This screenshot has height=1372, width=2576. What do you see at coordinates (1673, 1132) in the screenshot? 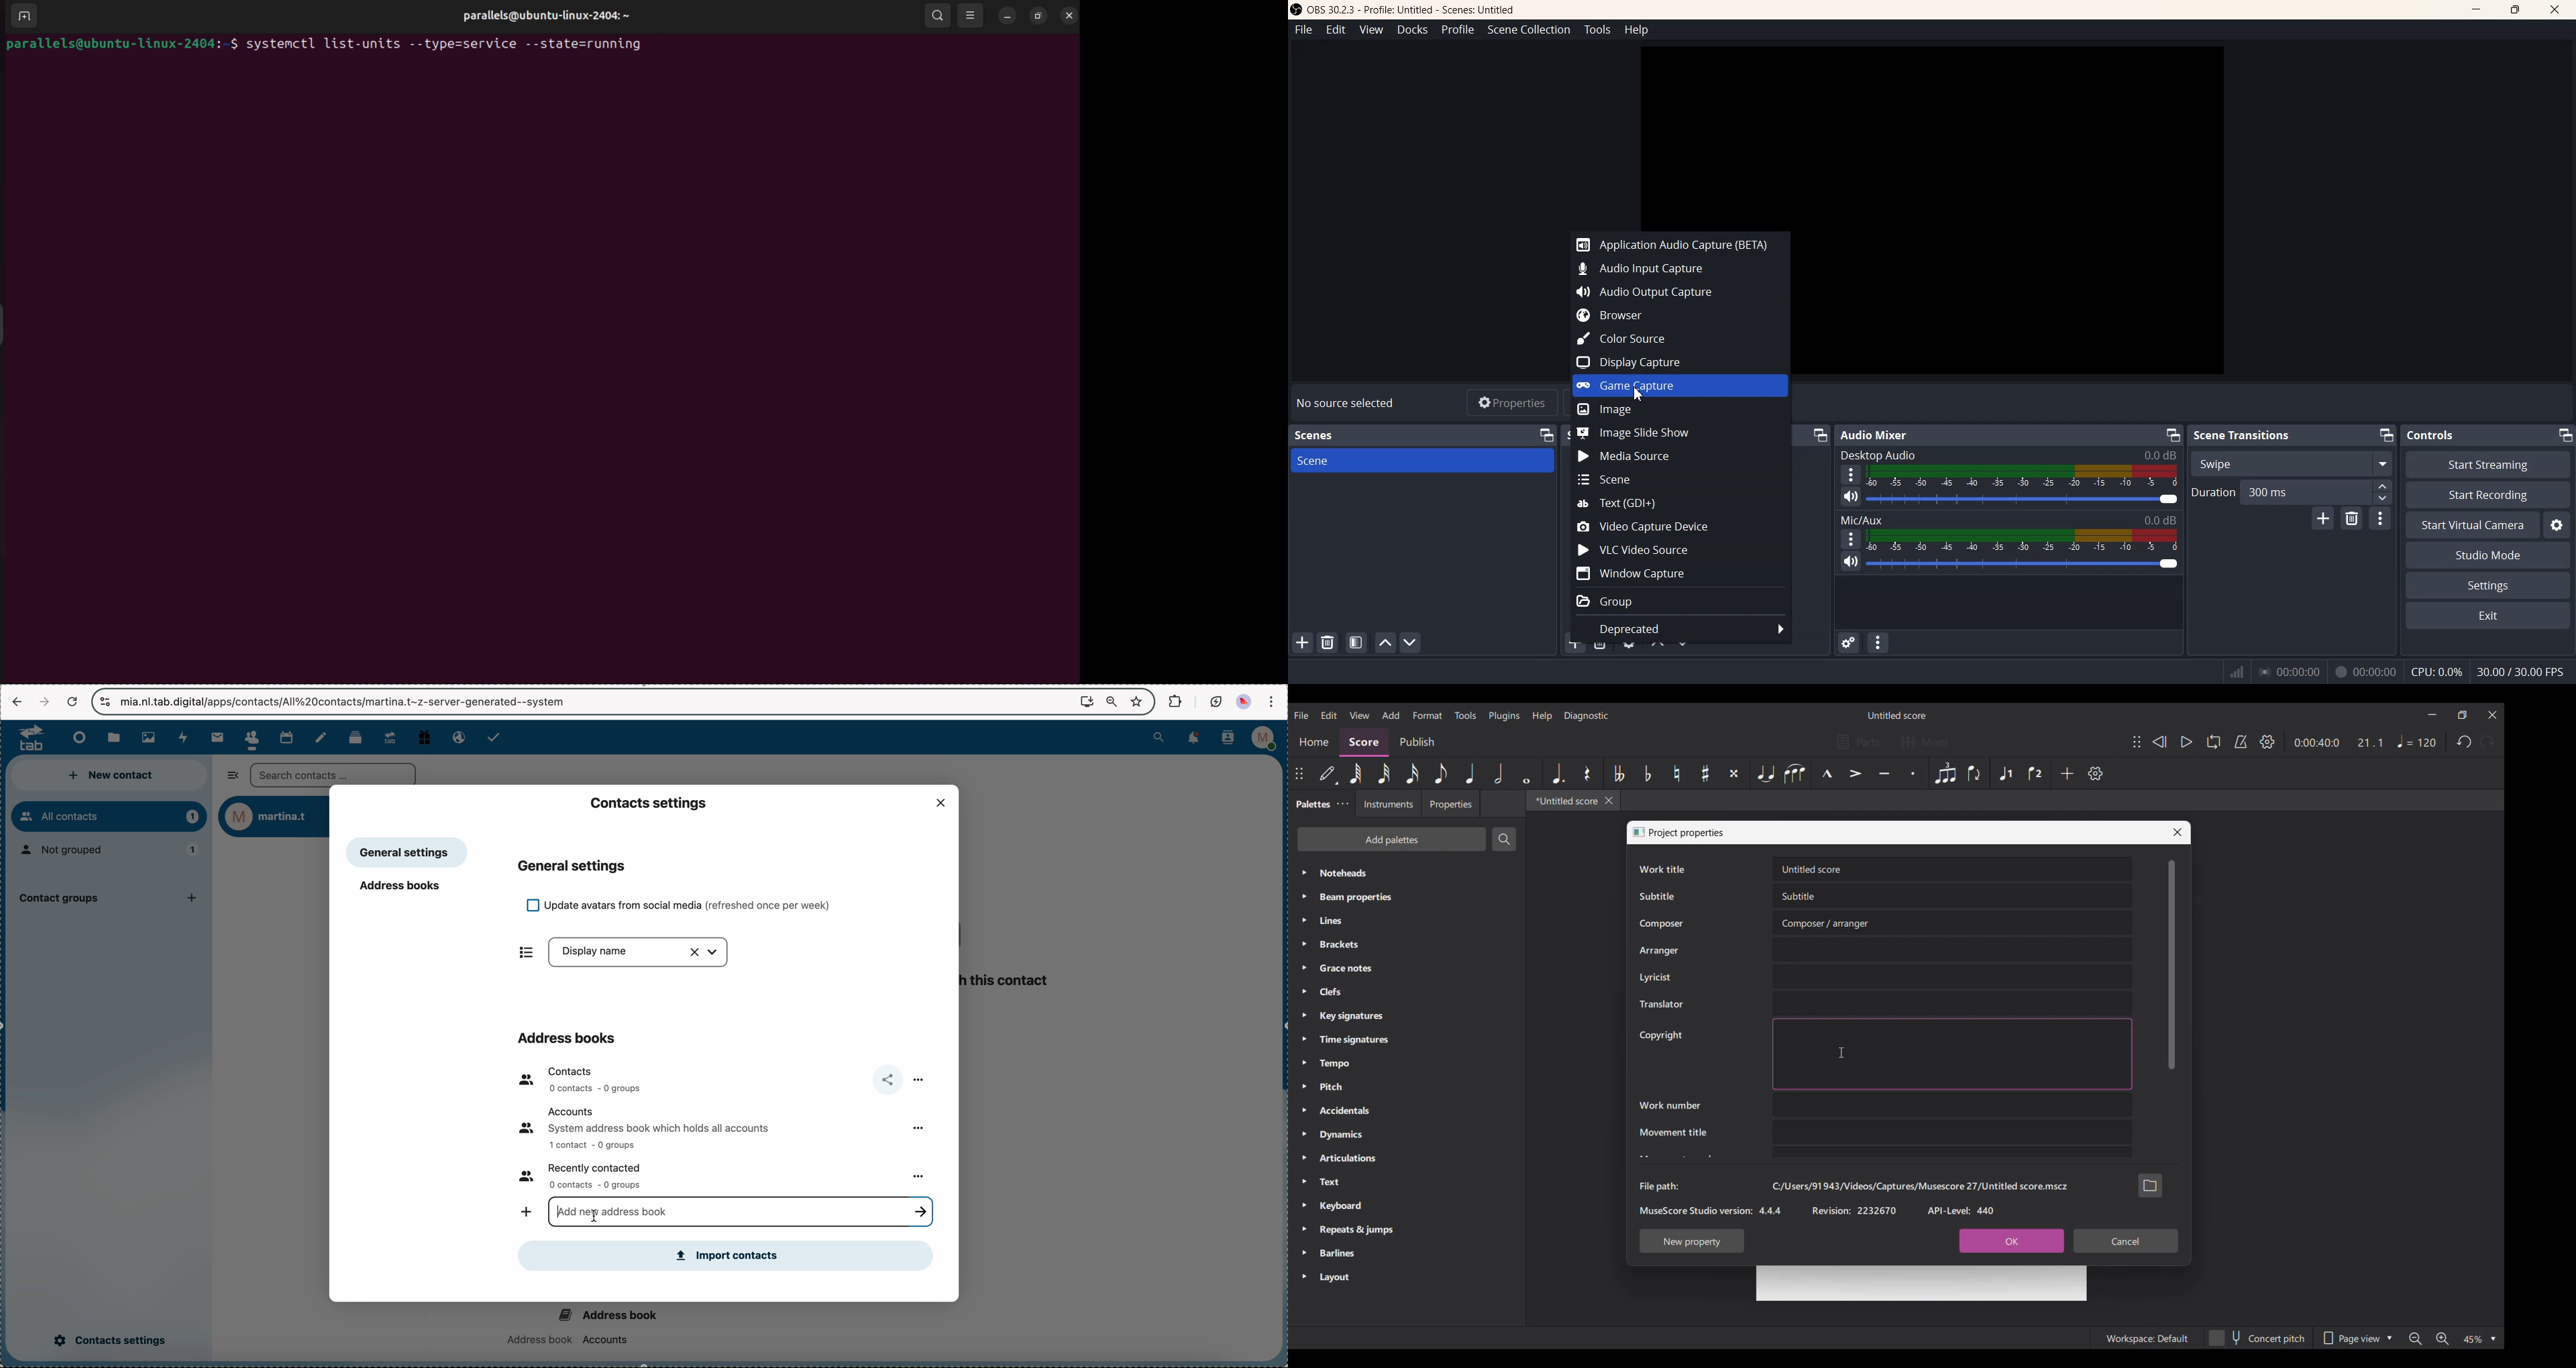
I see `Movement title` at bounding box center [1673, 1132].